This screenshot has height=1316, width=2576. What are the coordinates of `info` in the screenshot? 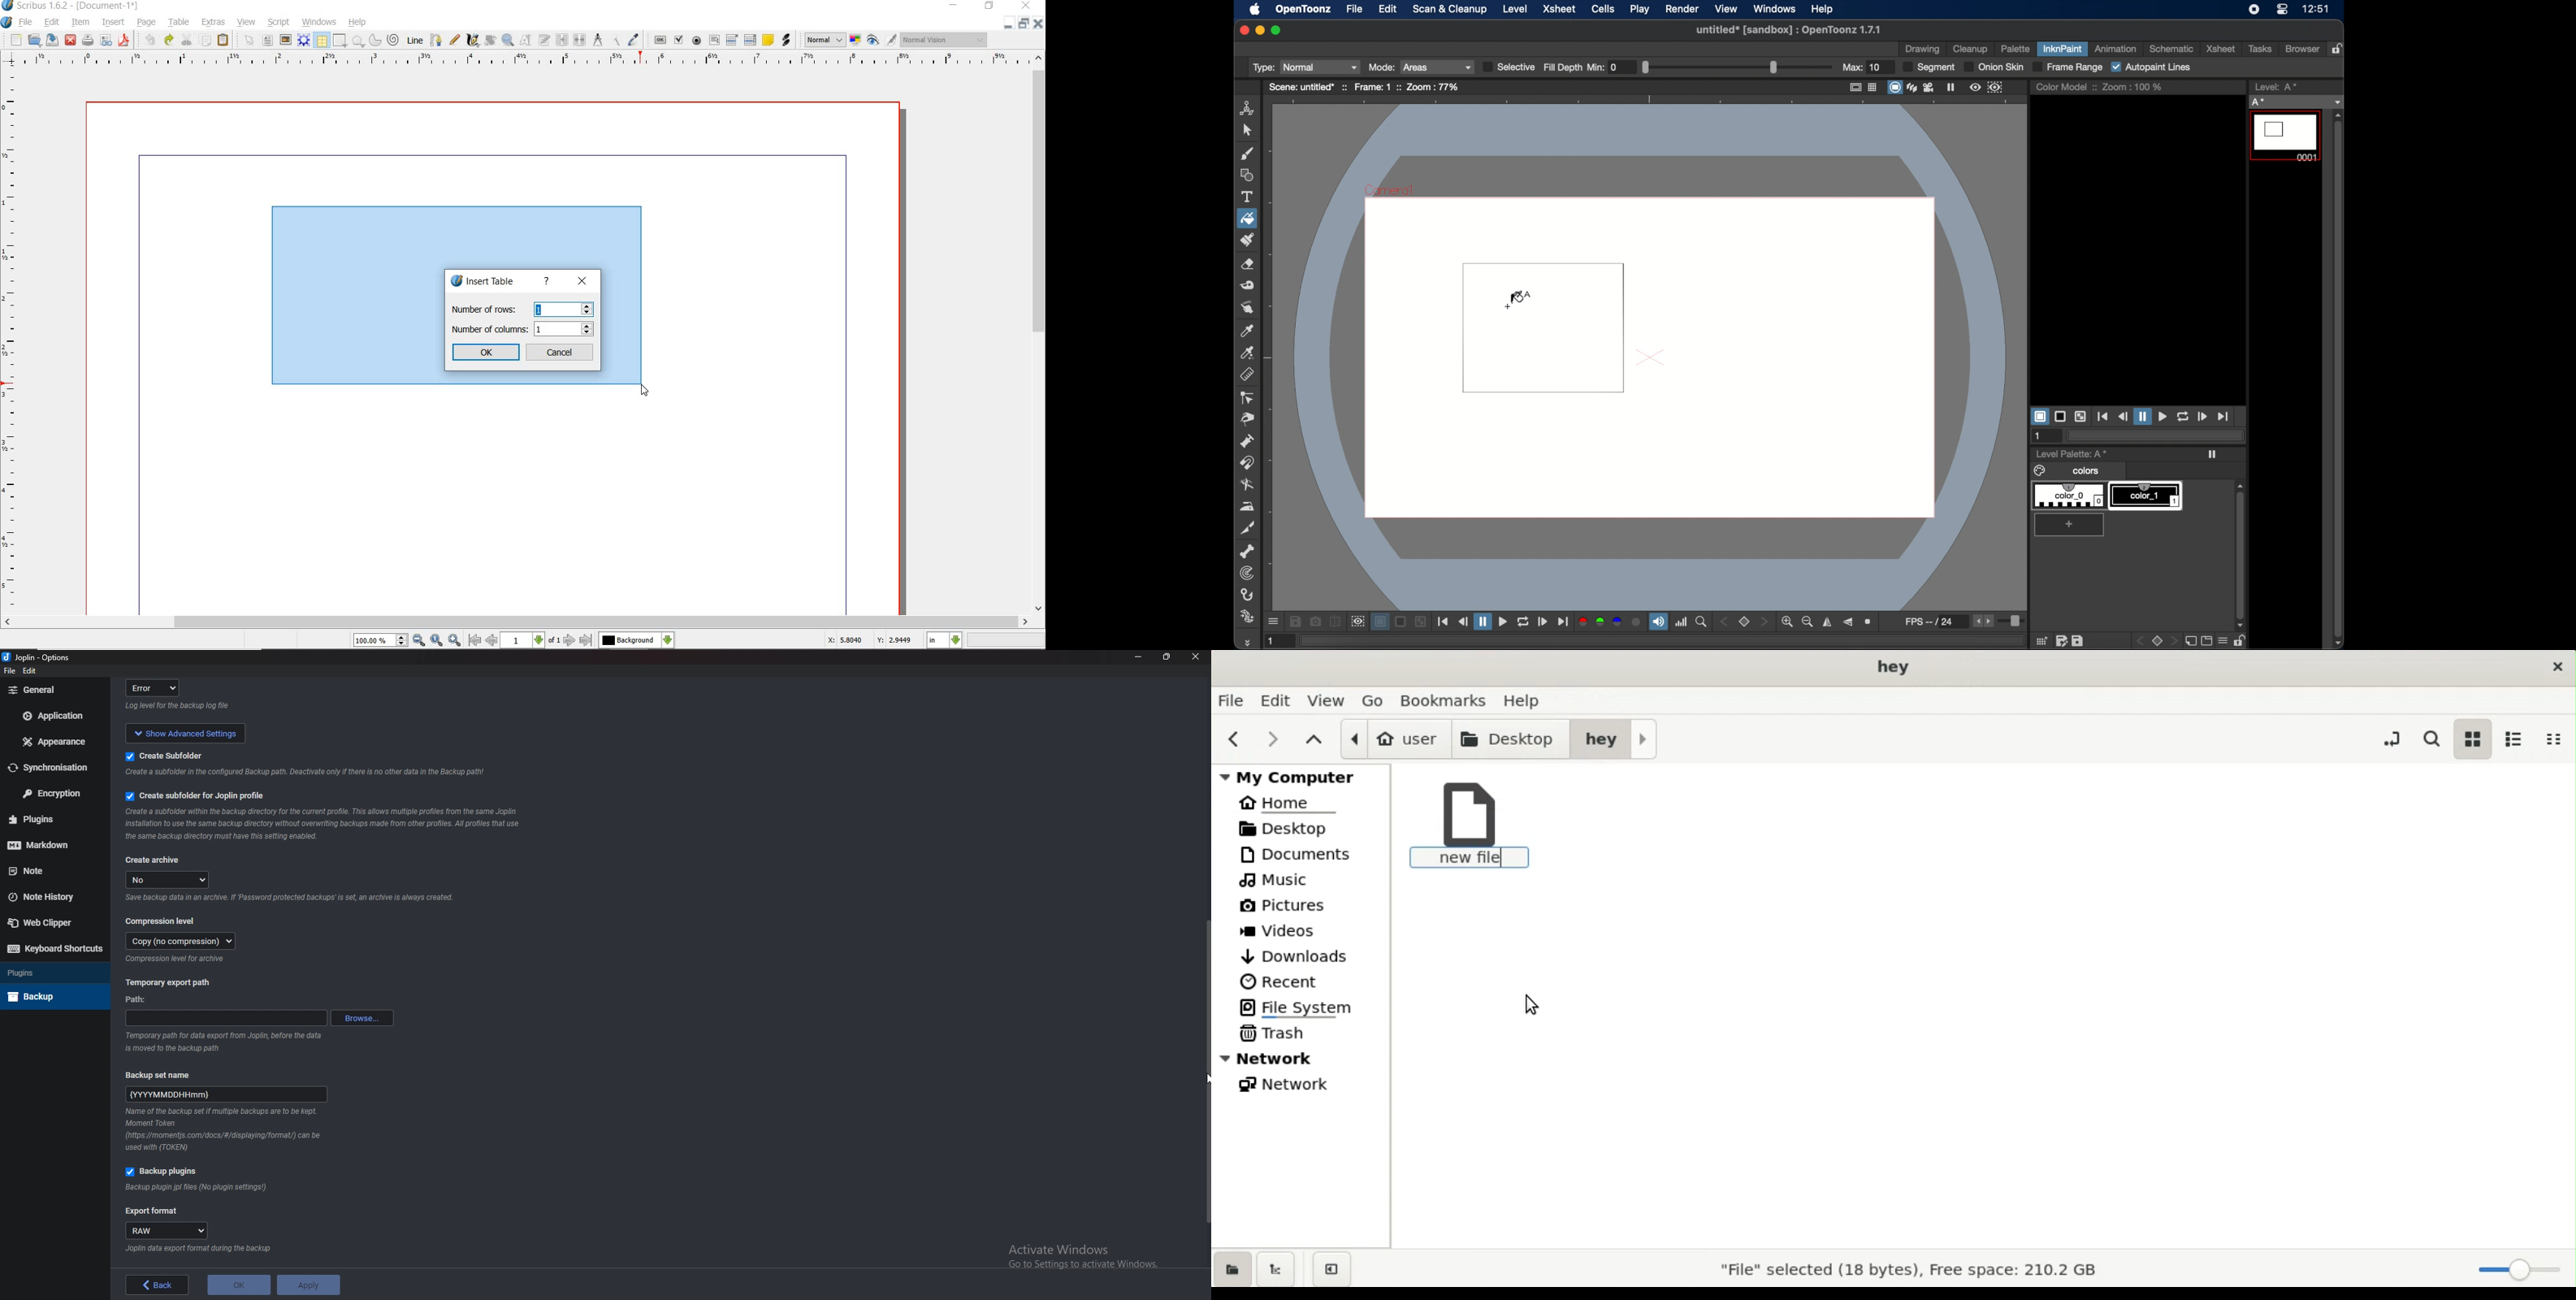 It's located at (228, 1040).